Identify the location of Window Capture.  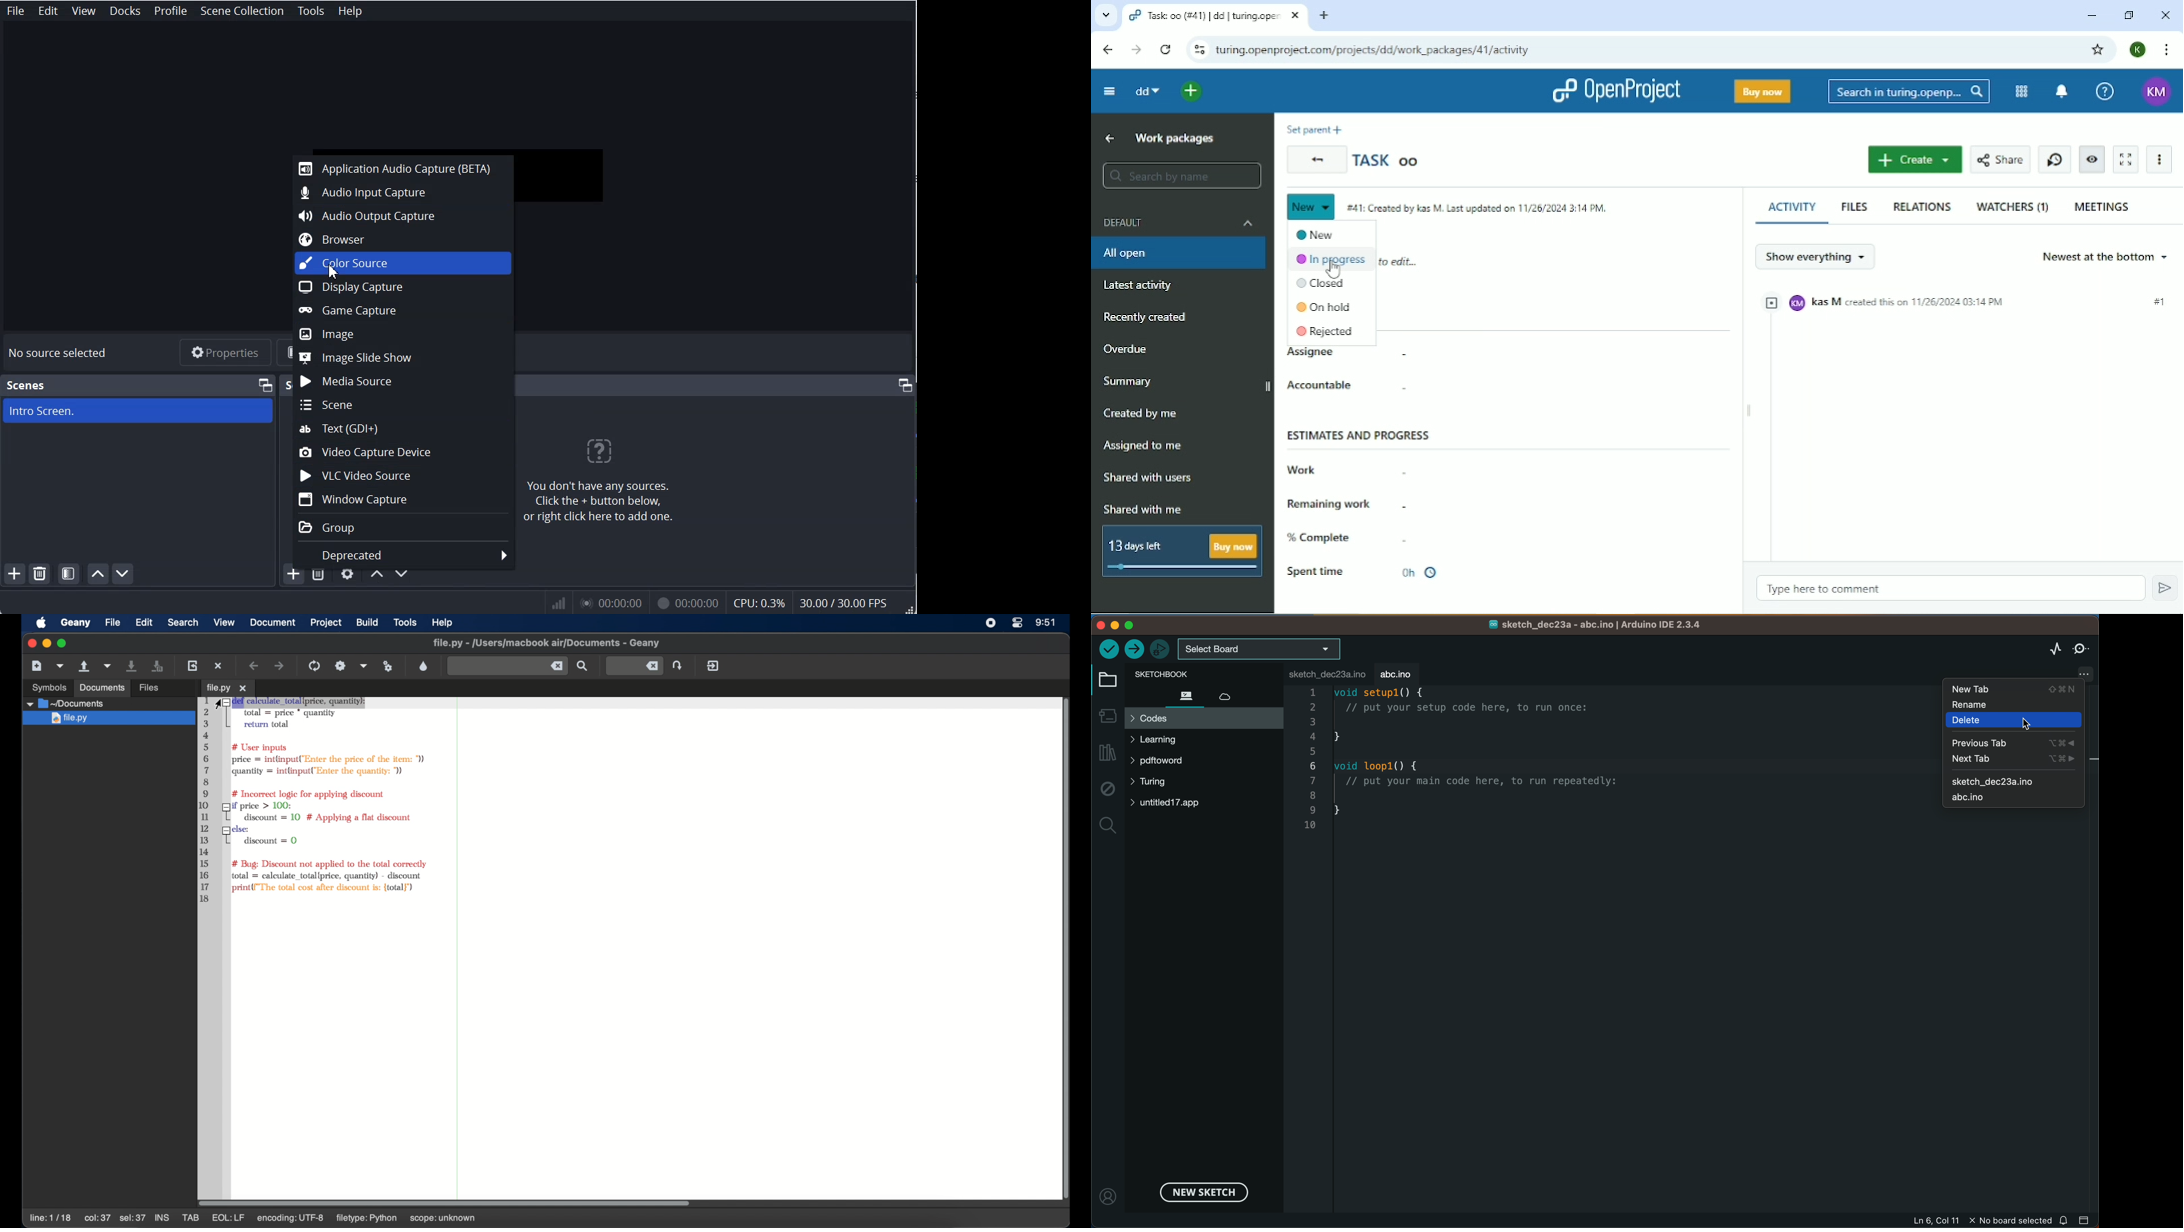
(405, 500).